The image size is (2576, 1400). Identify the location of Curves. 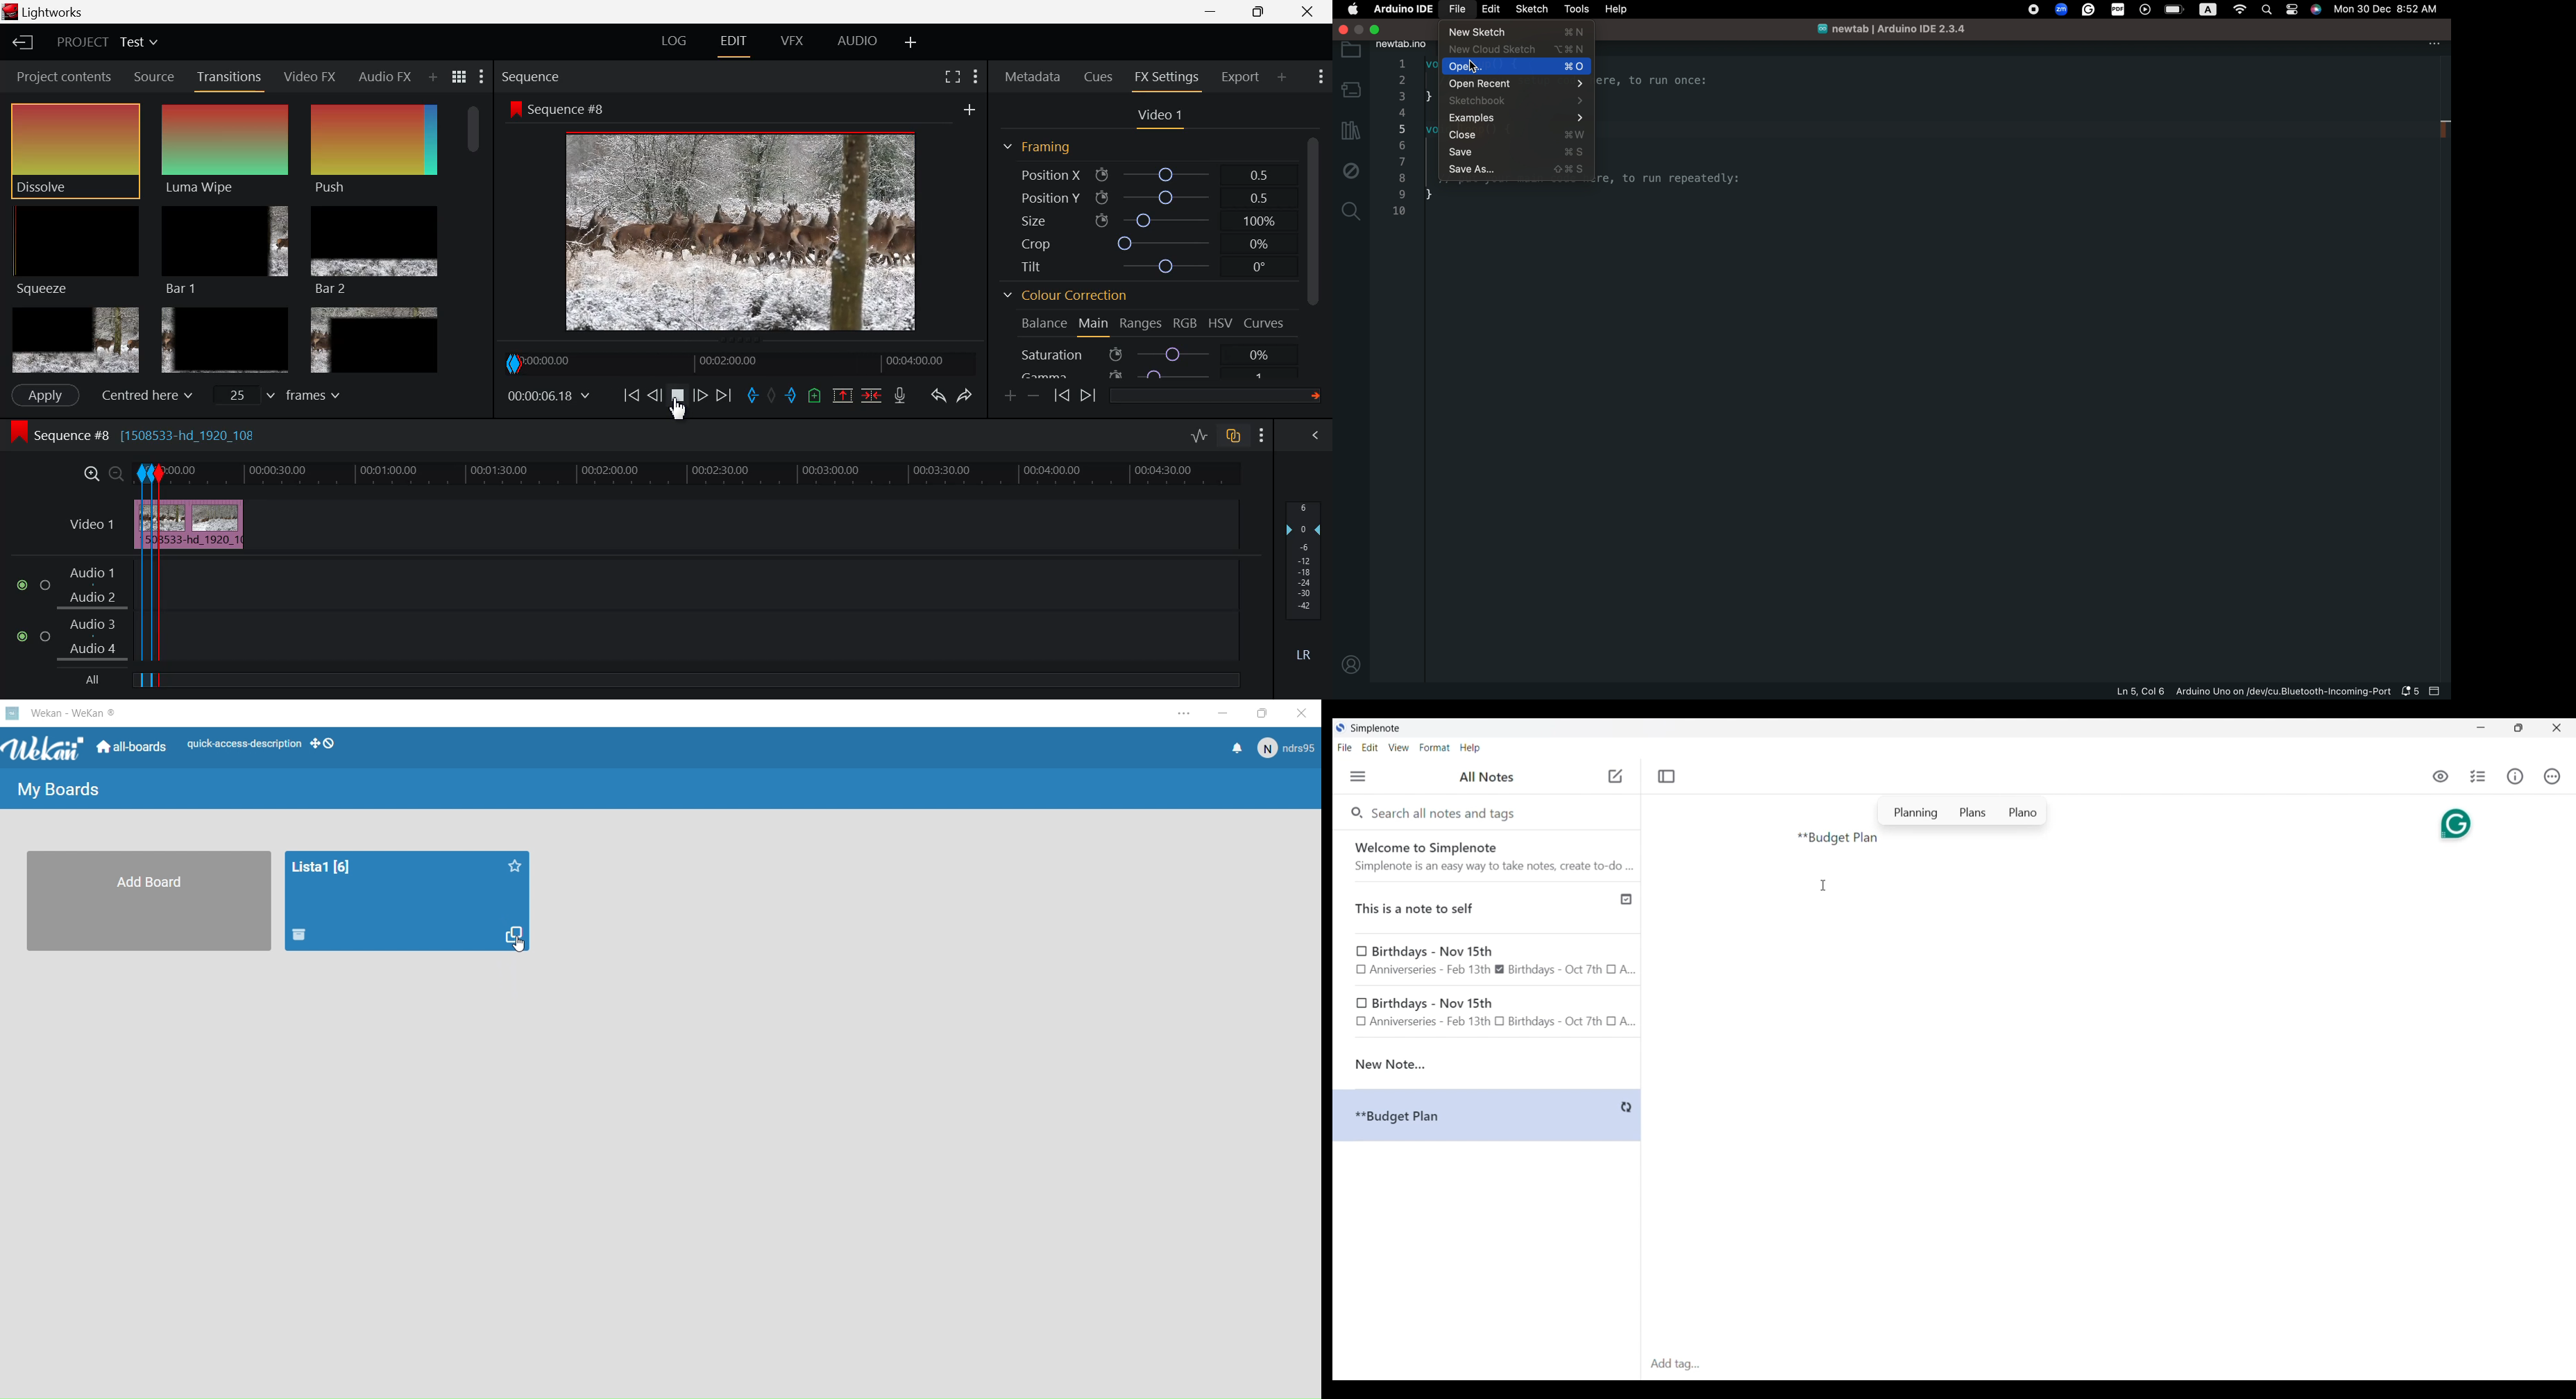
(1266, 323).